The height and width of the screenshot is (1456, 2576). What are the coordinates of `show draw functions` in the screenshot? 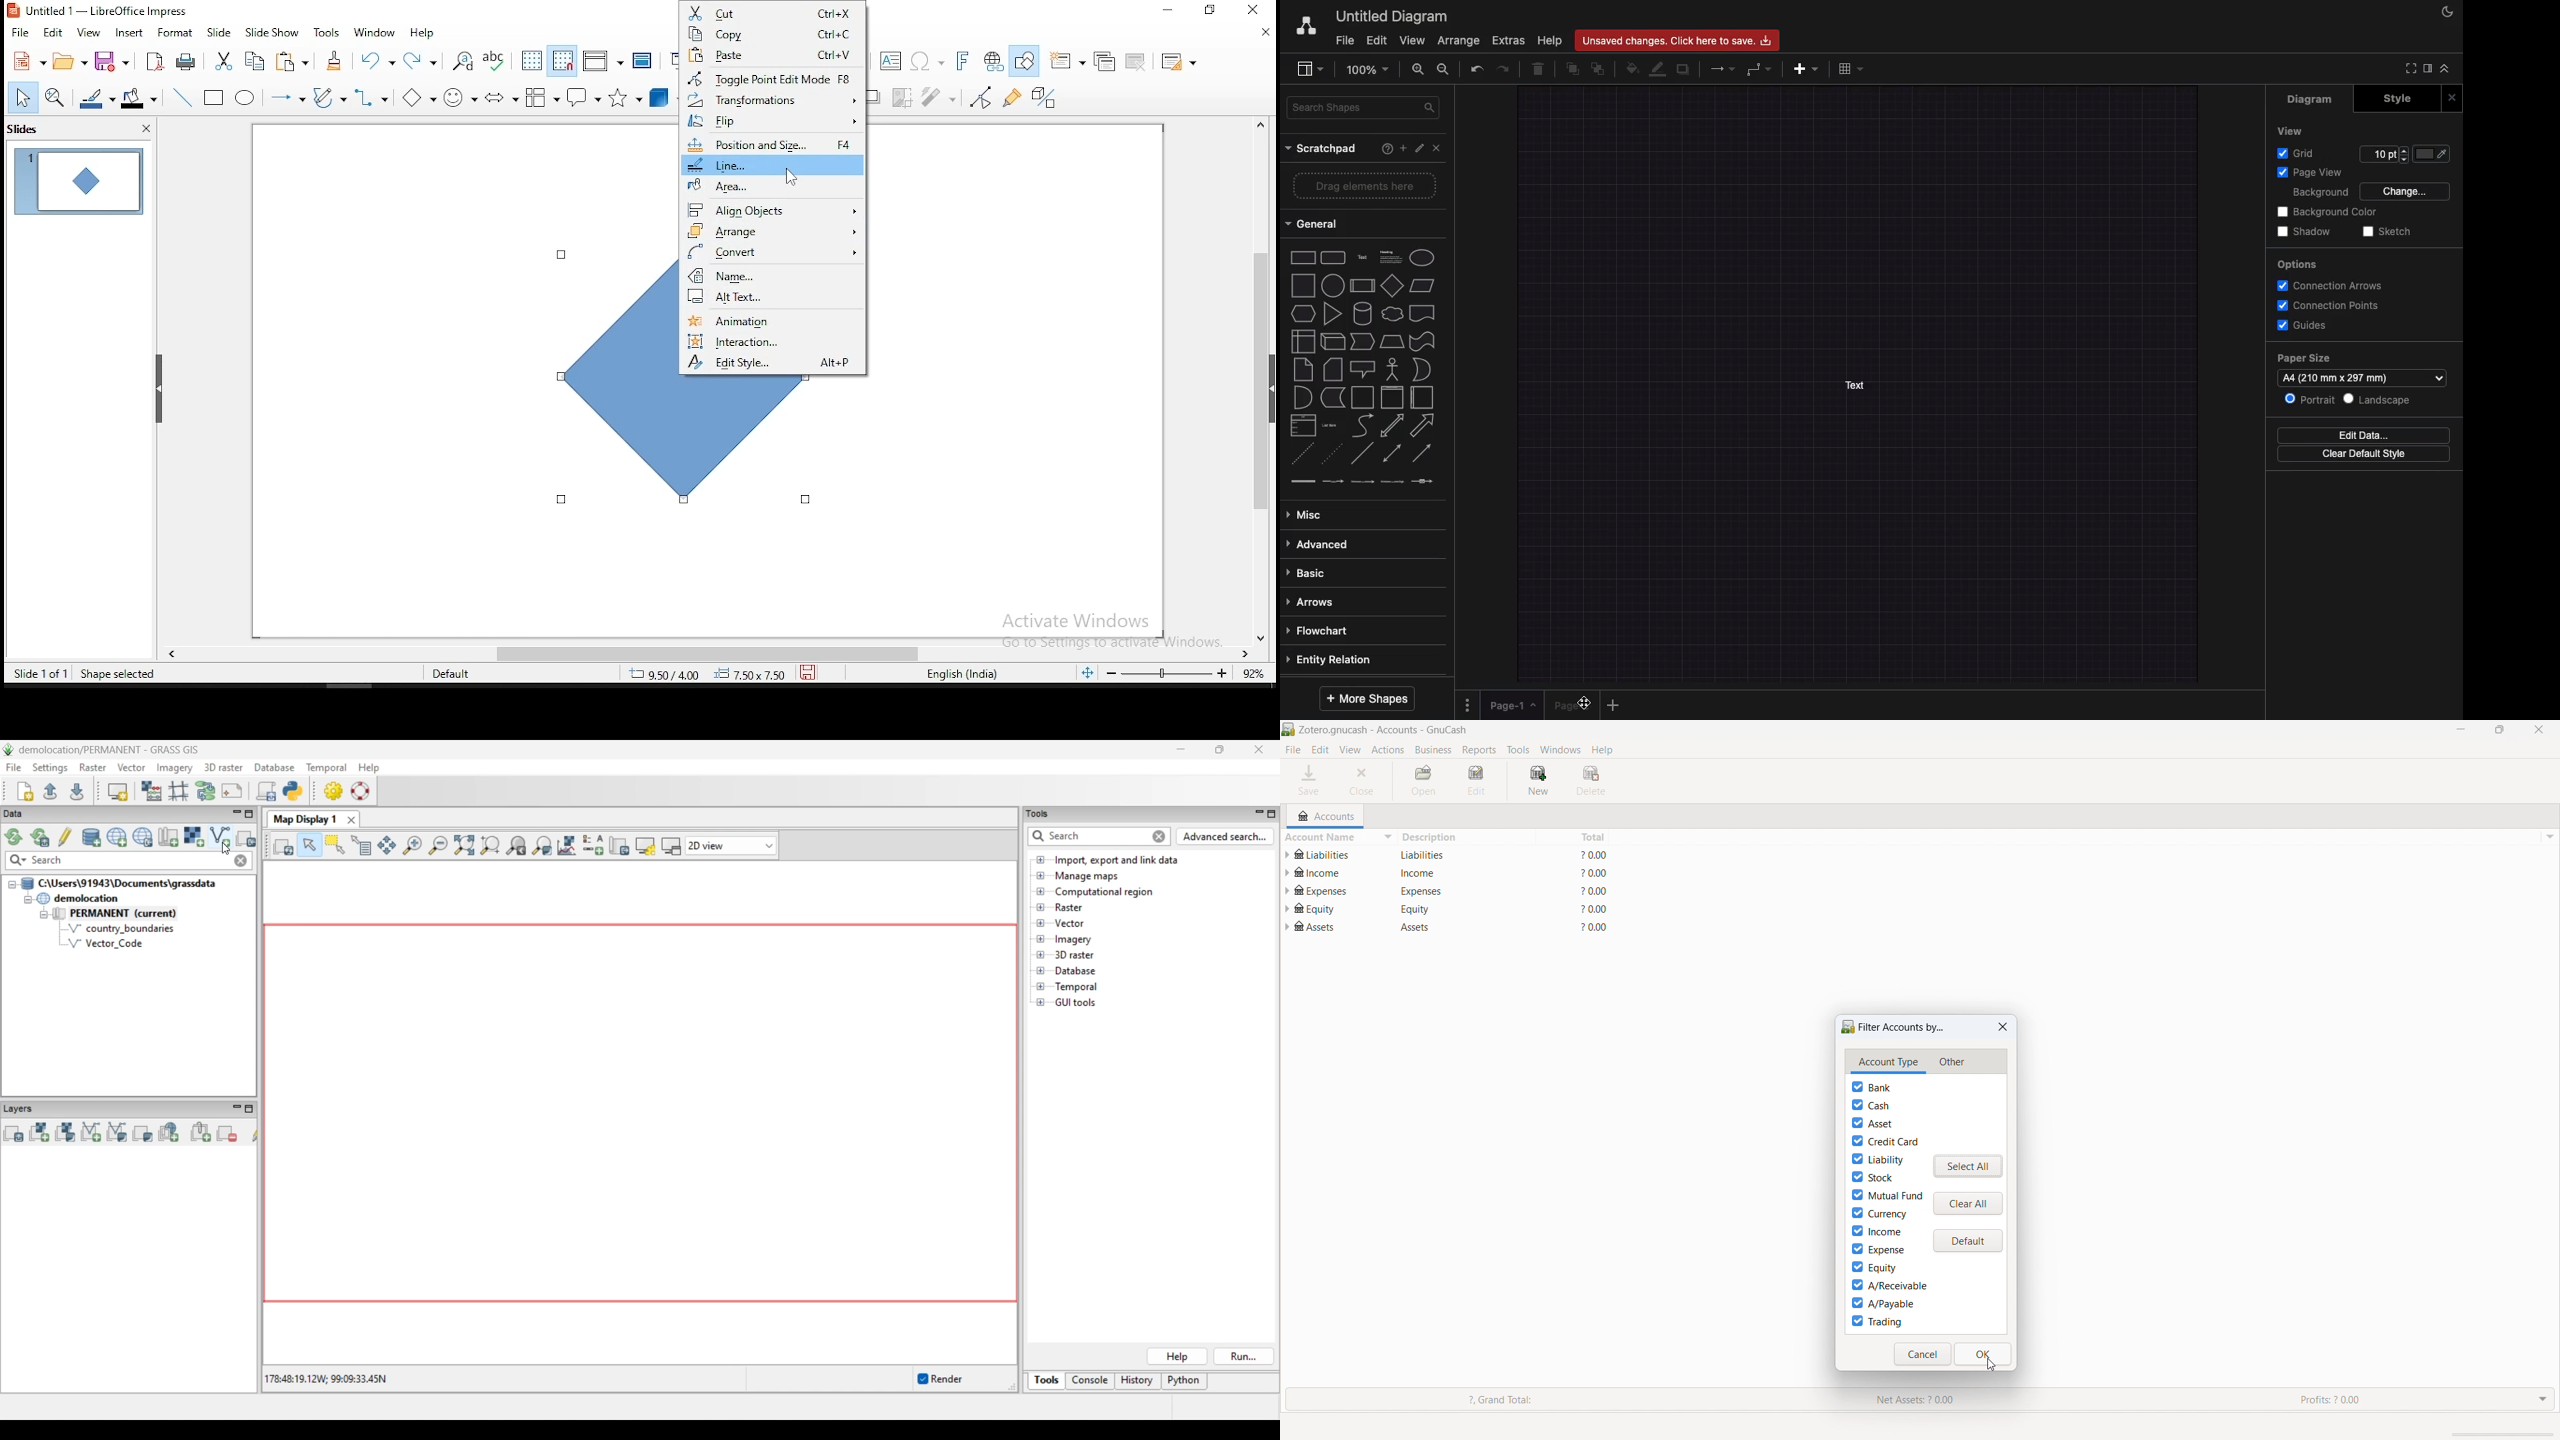 It's located at (1026, 60).